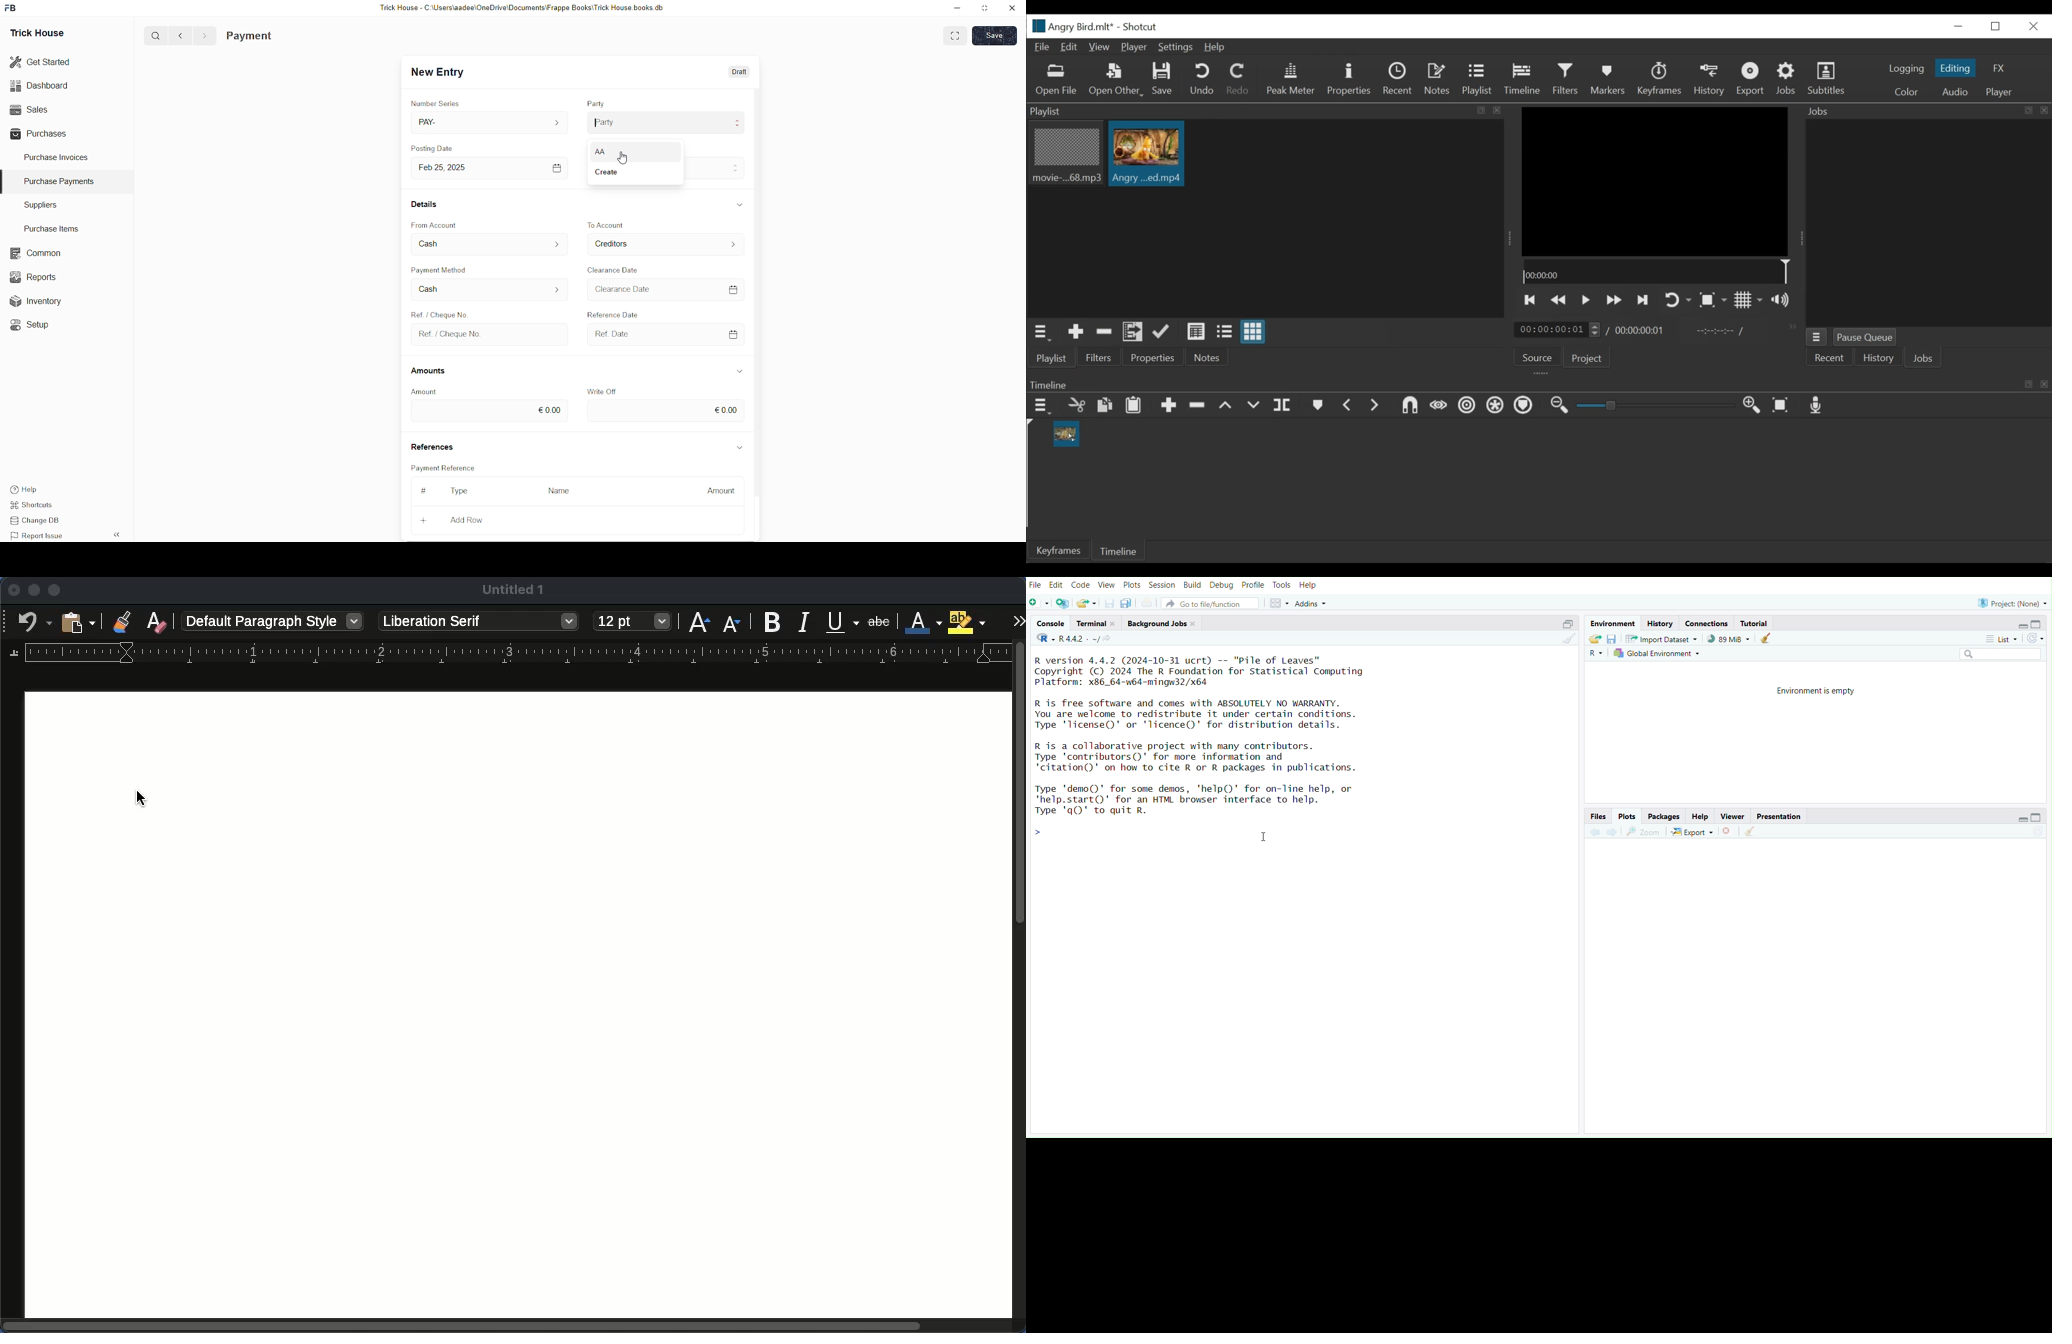  I want to click on margin, so click(510, 654).